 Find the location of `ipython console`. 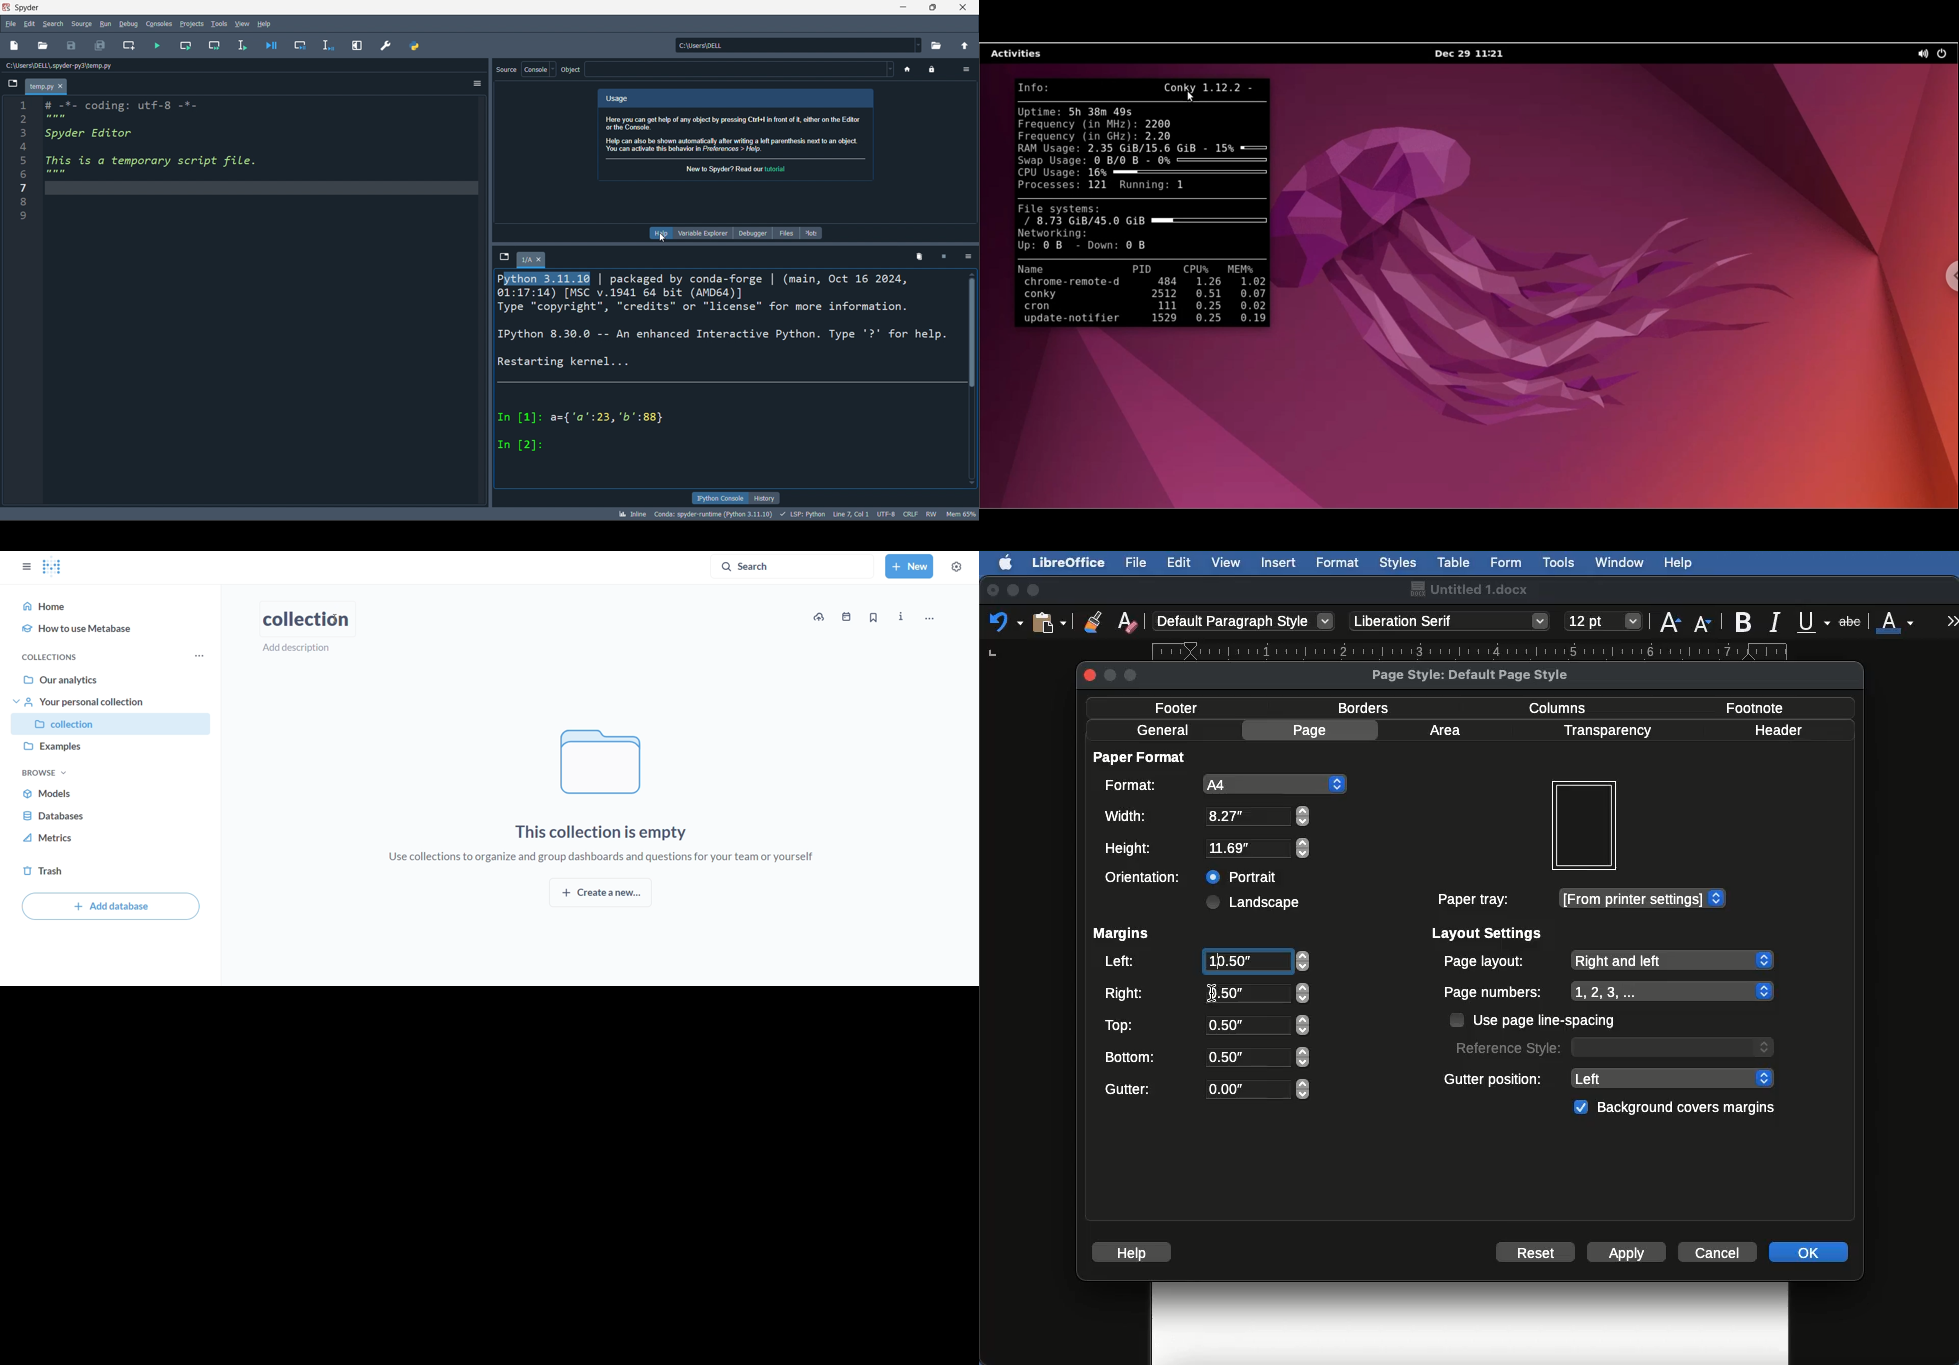

ipython console is located at coordinates (720, 499).